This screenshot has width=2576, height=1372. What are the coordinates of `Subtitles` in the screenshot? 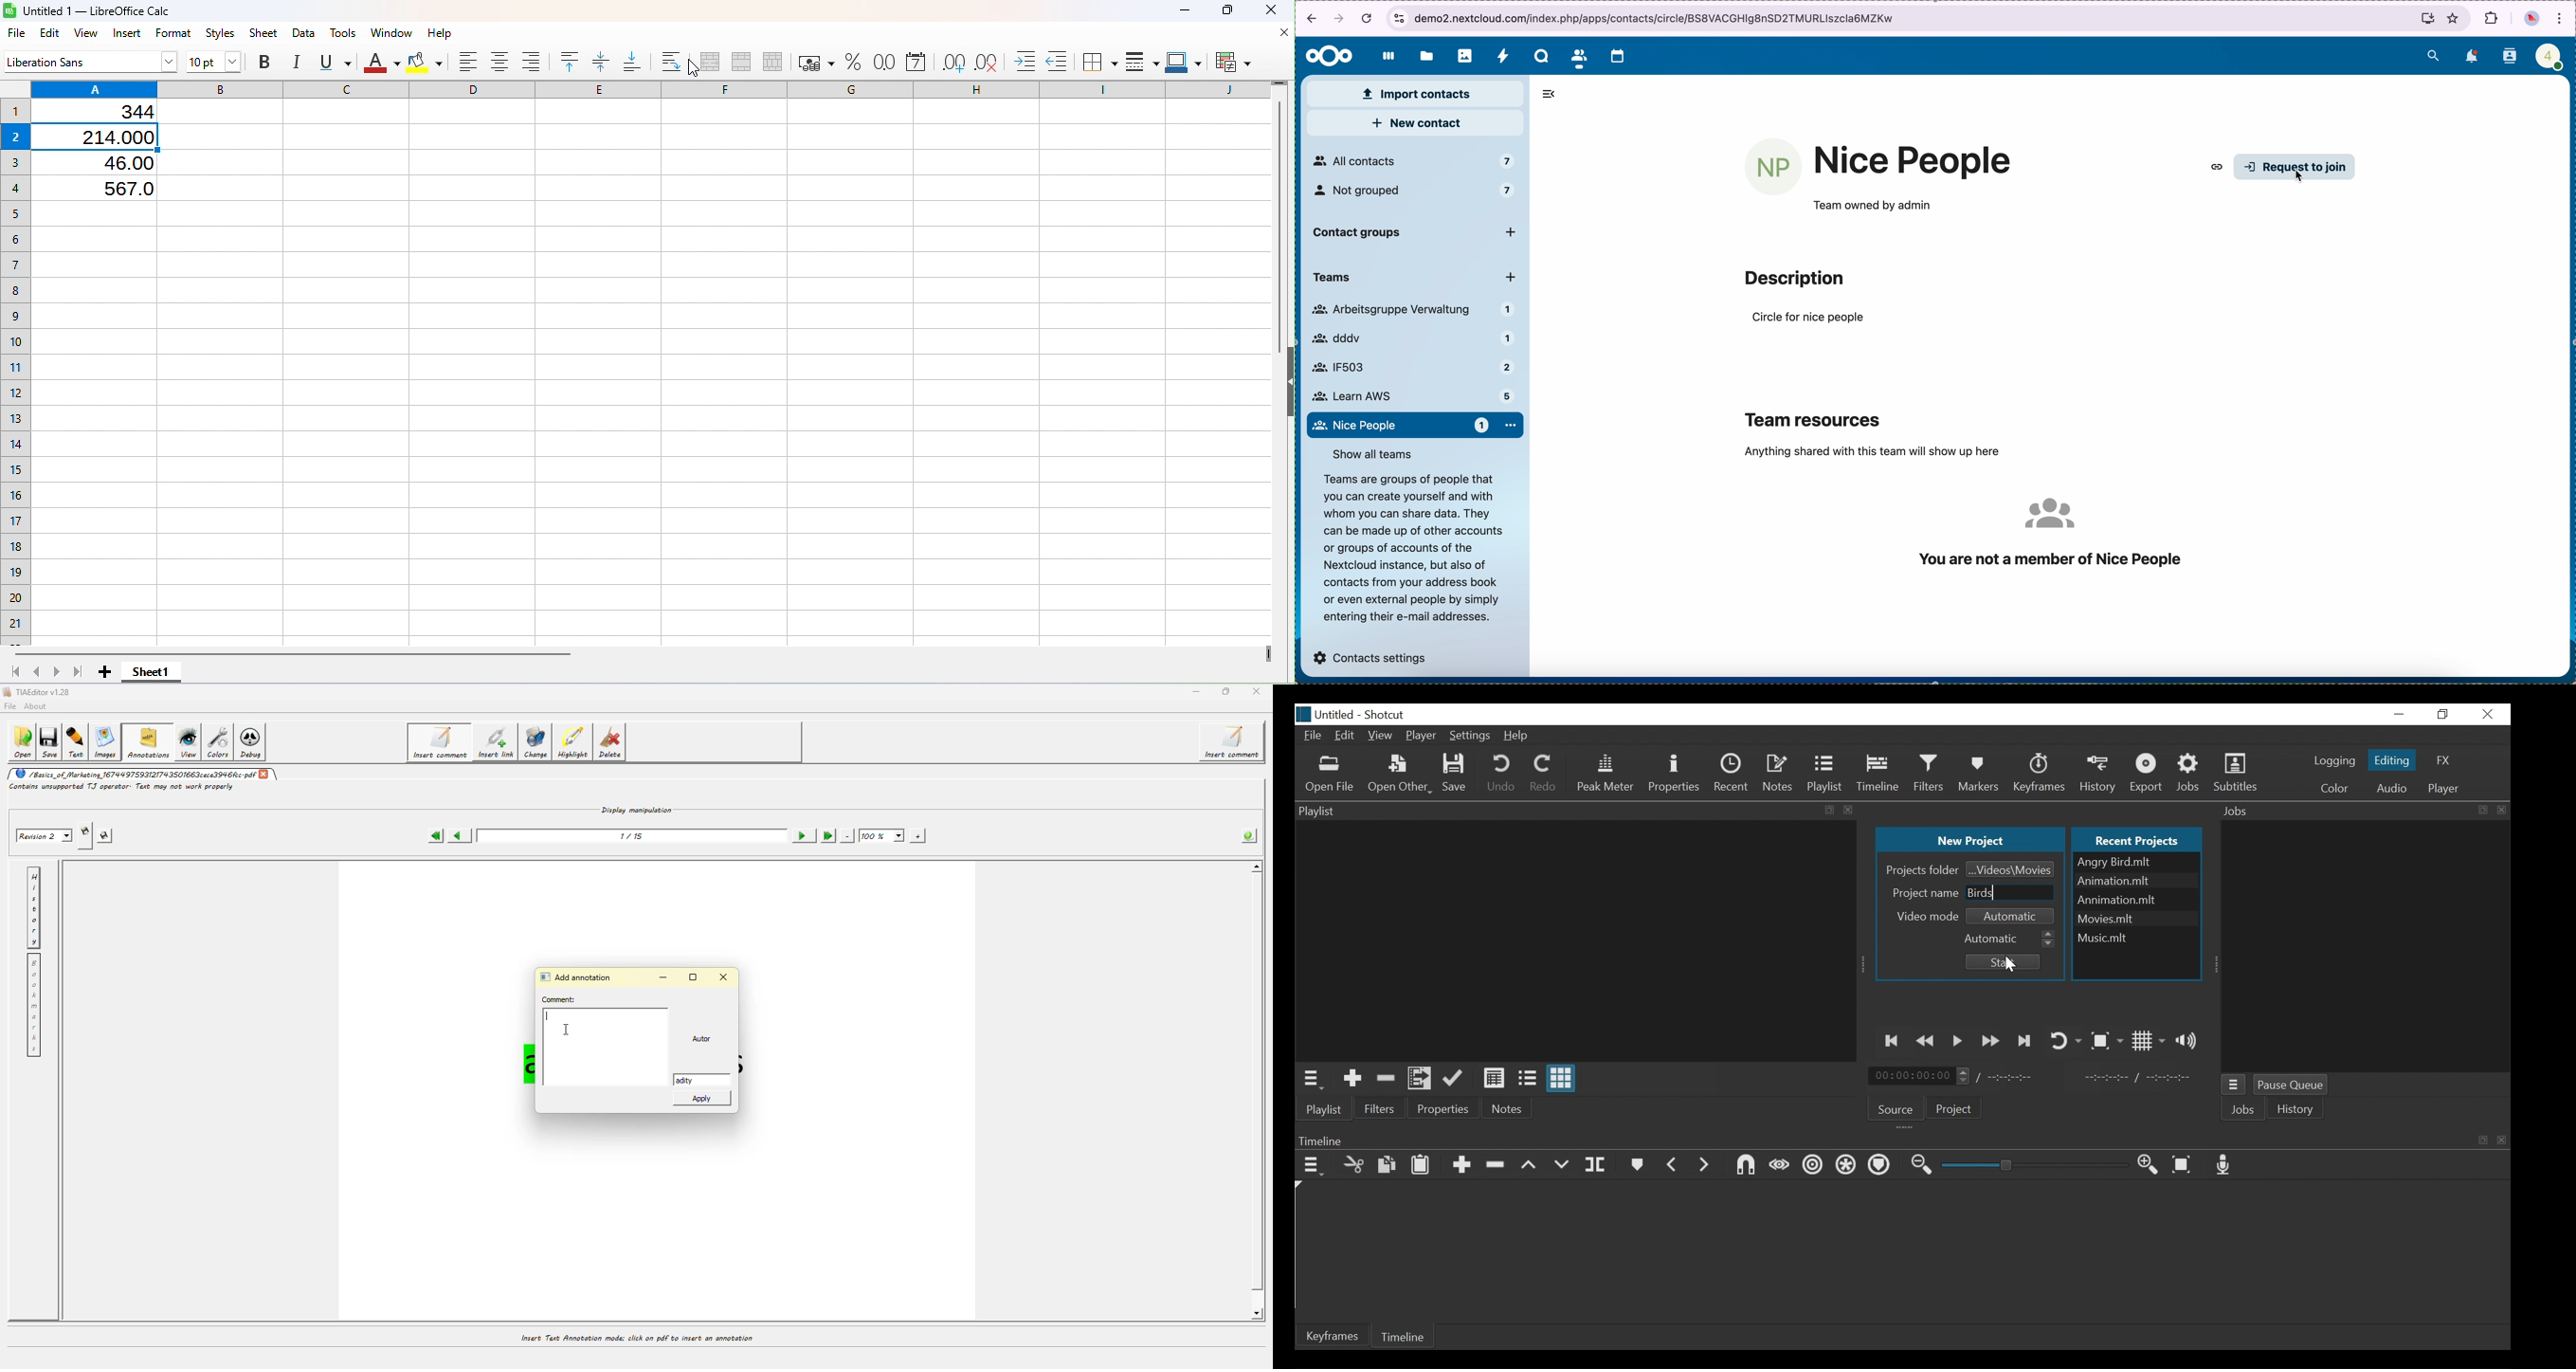 It's located at (2236, 773).